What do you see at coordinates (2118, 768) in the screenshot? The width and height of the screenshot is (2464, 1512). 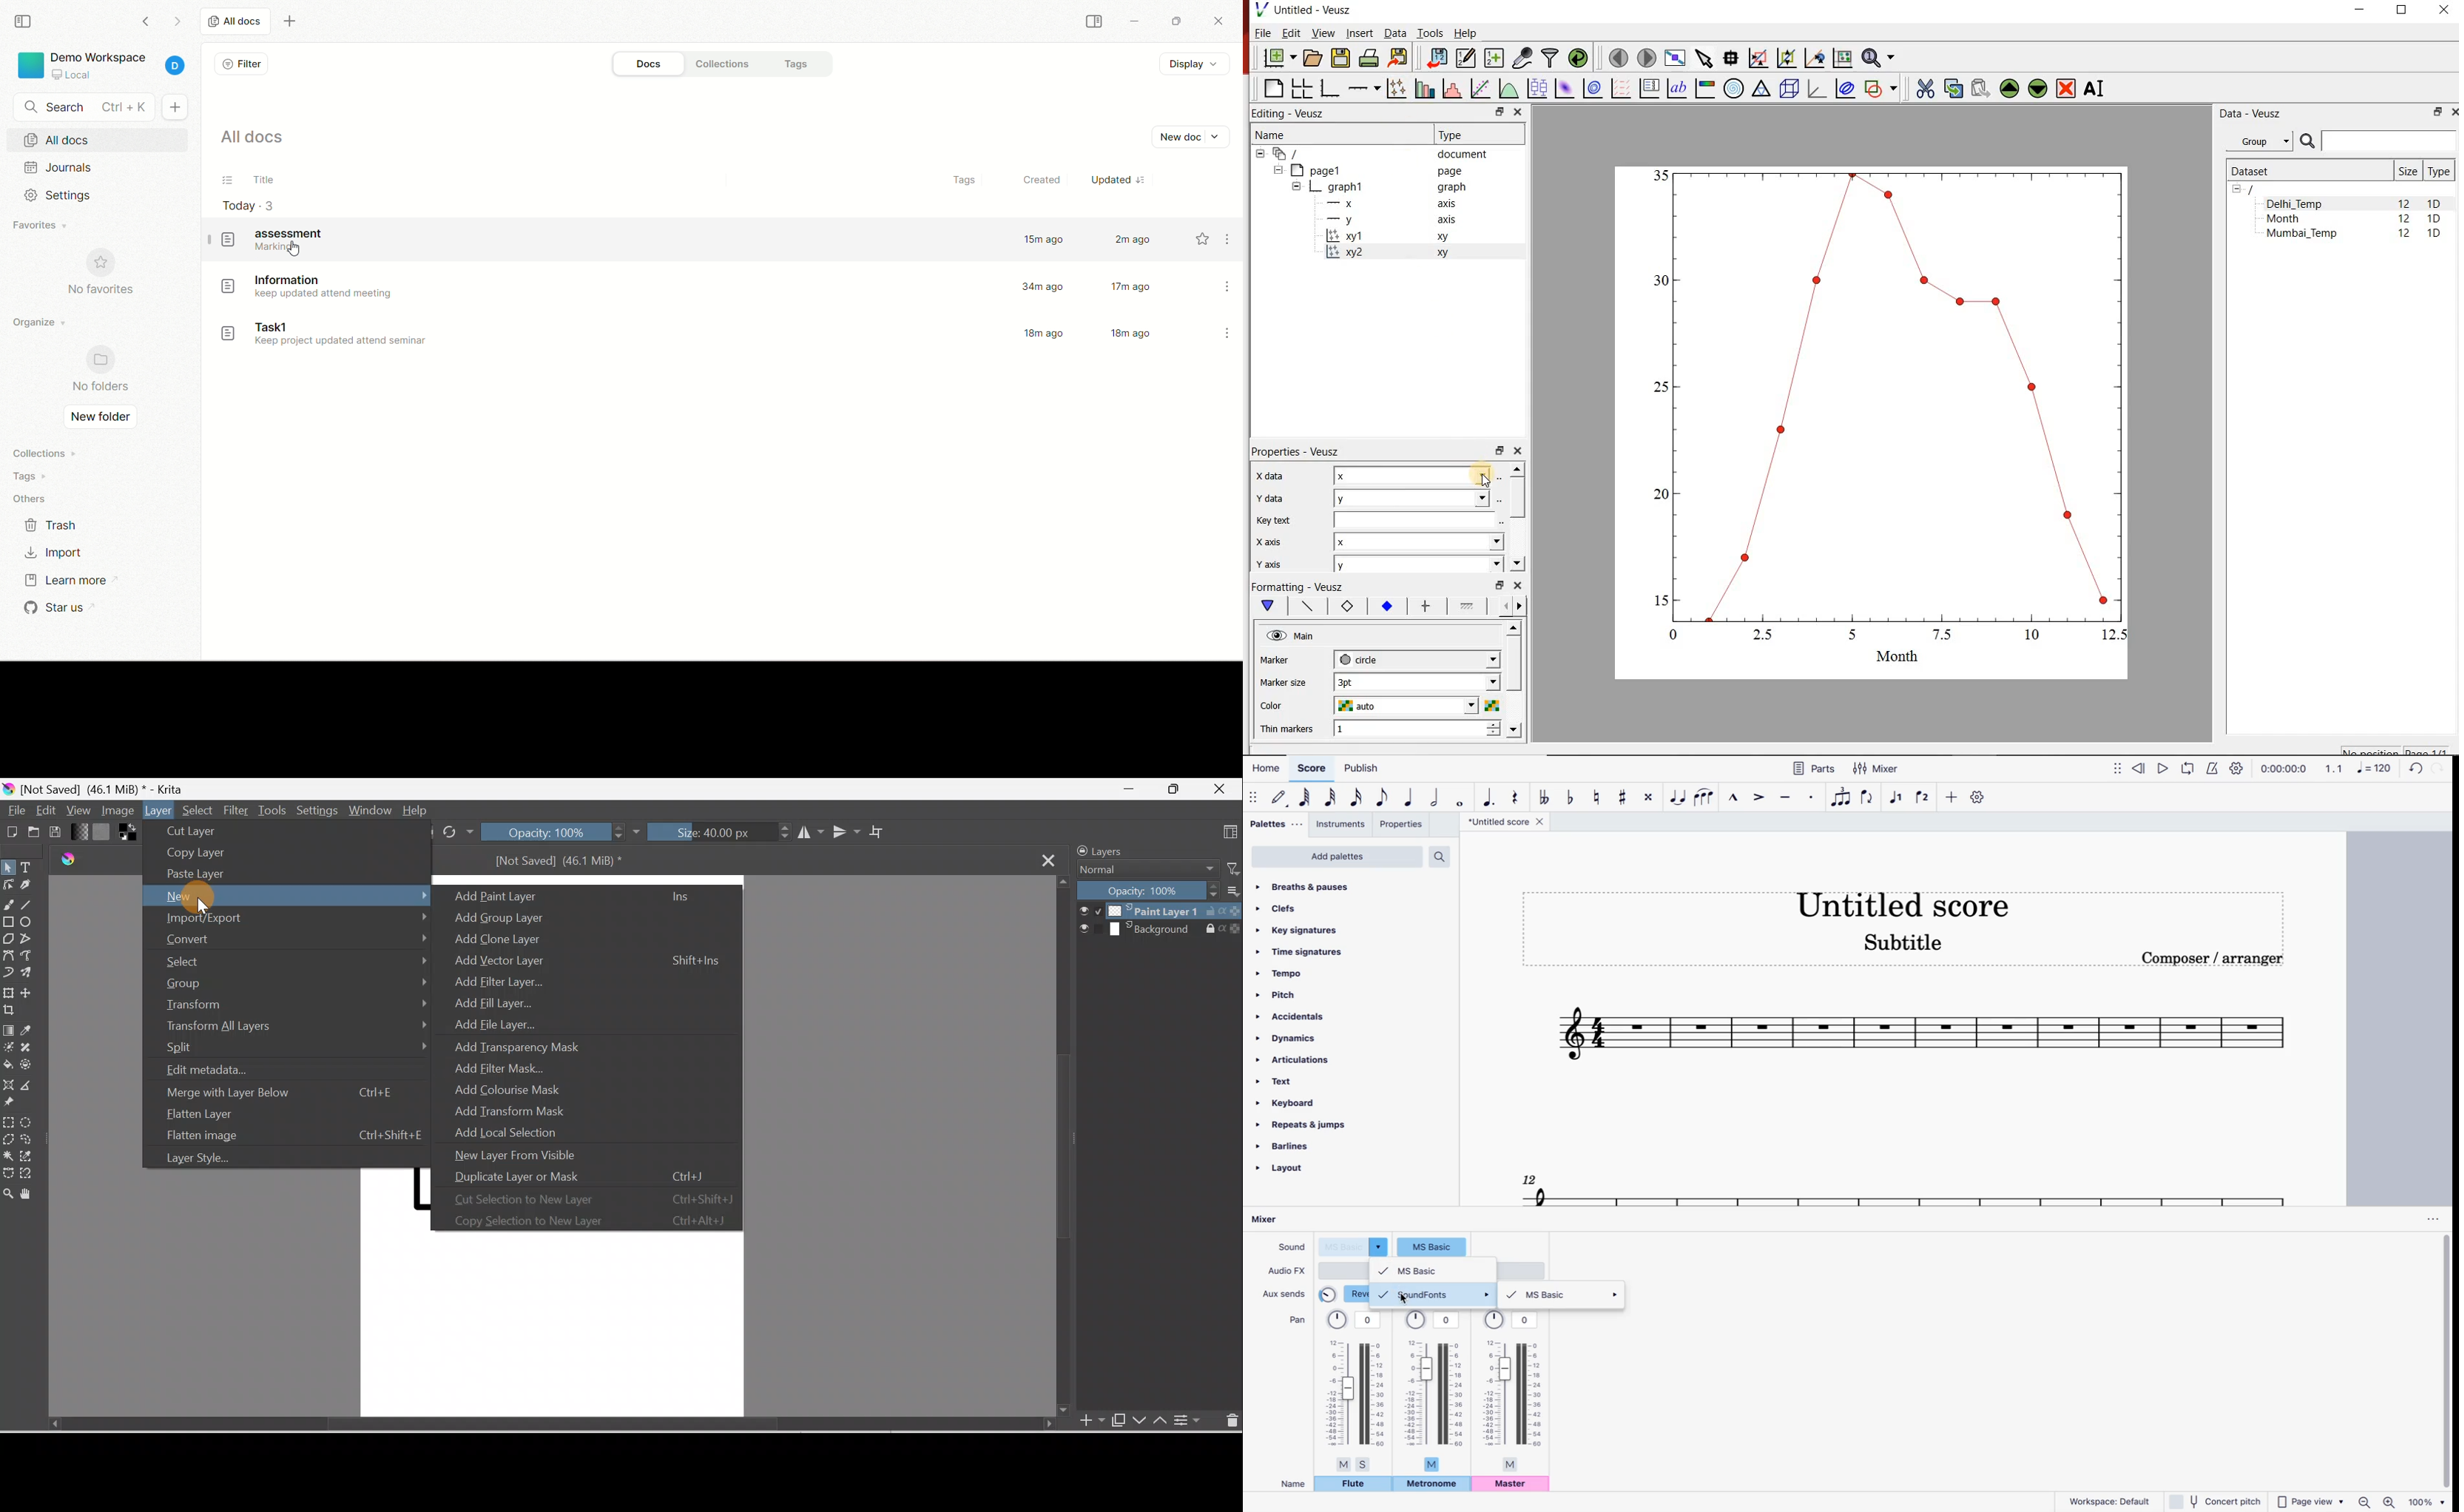 I see `move` at bounding box center [2118, 768].